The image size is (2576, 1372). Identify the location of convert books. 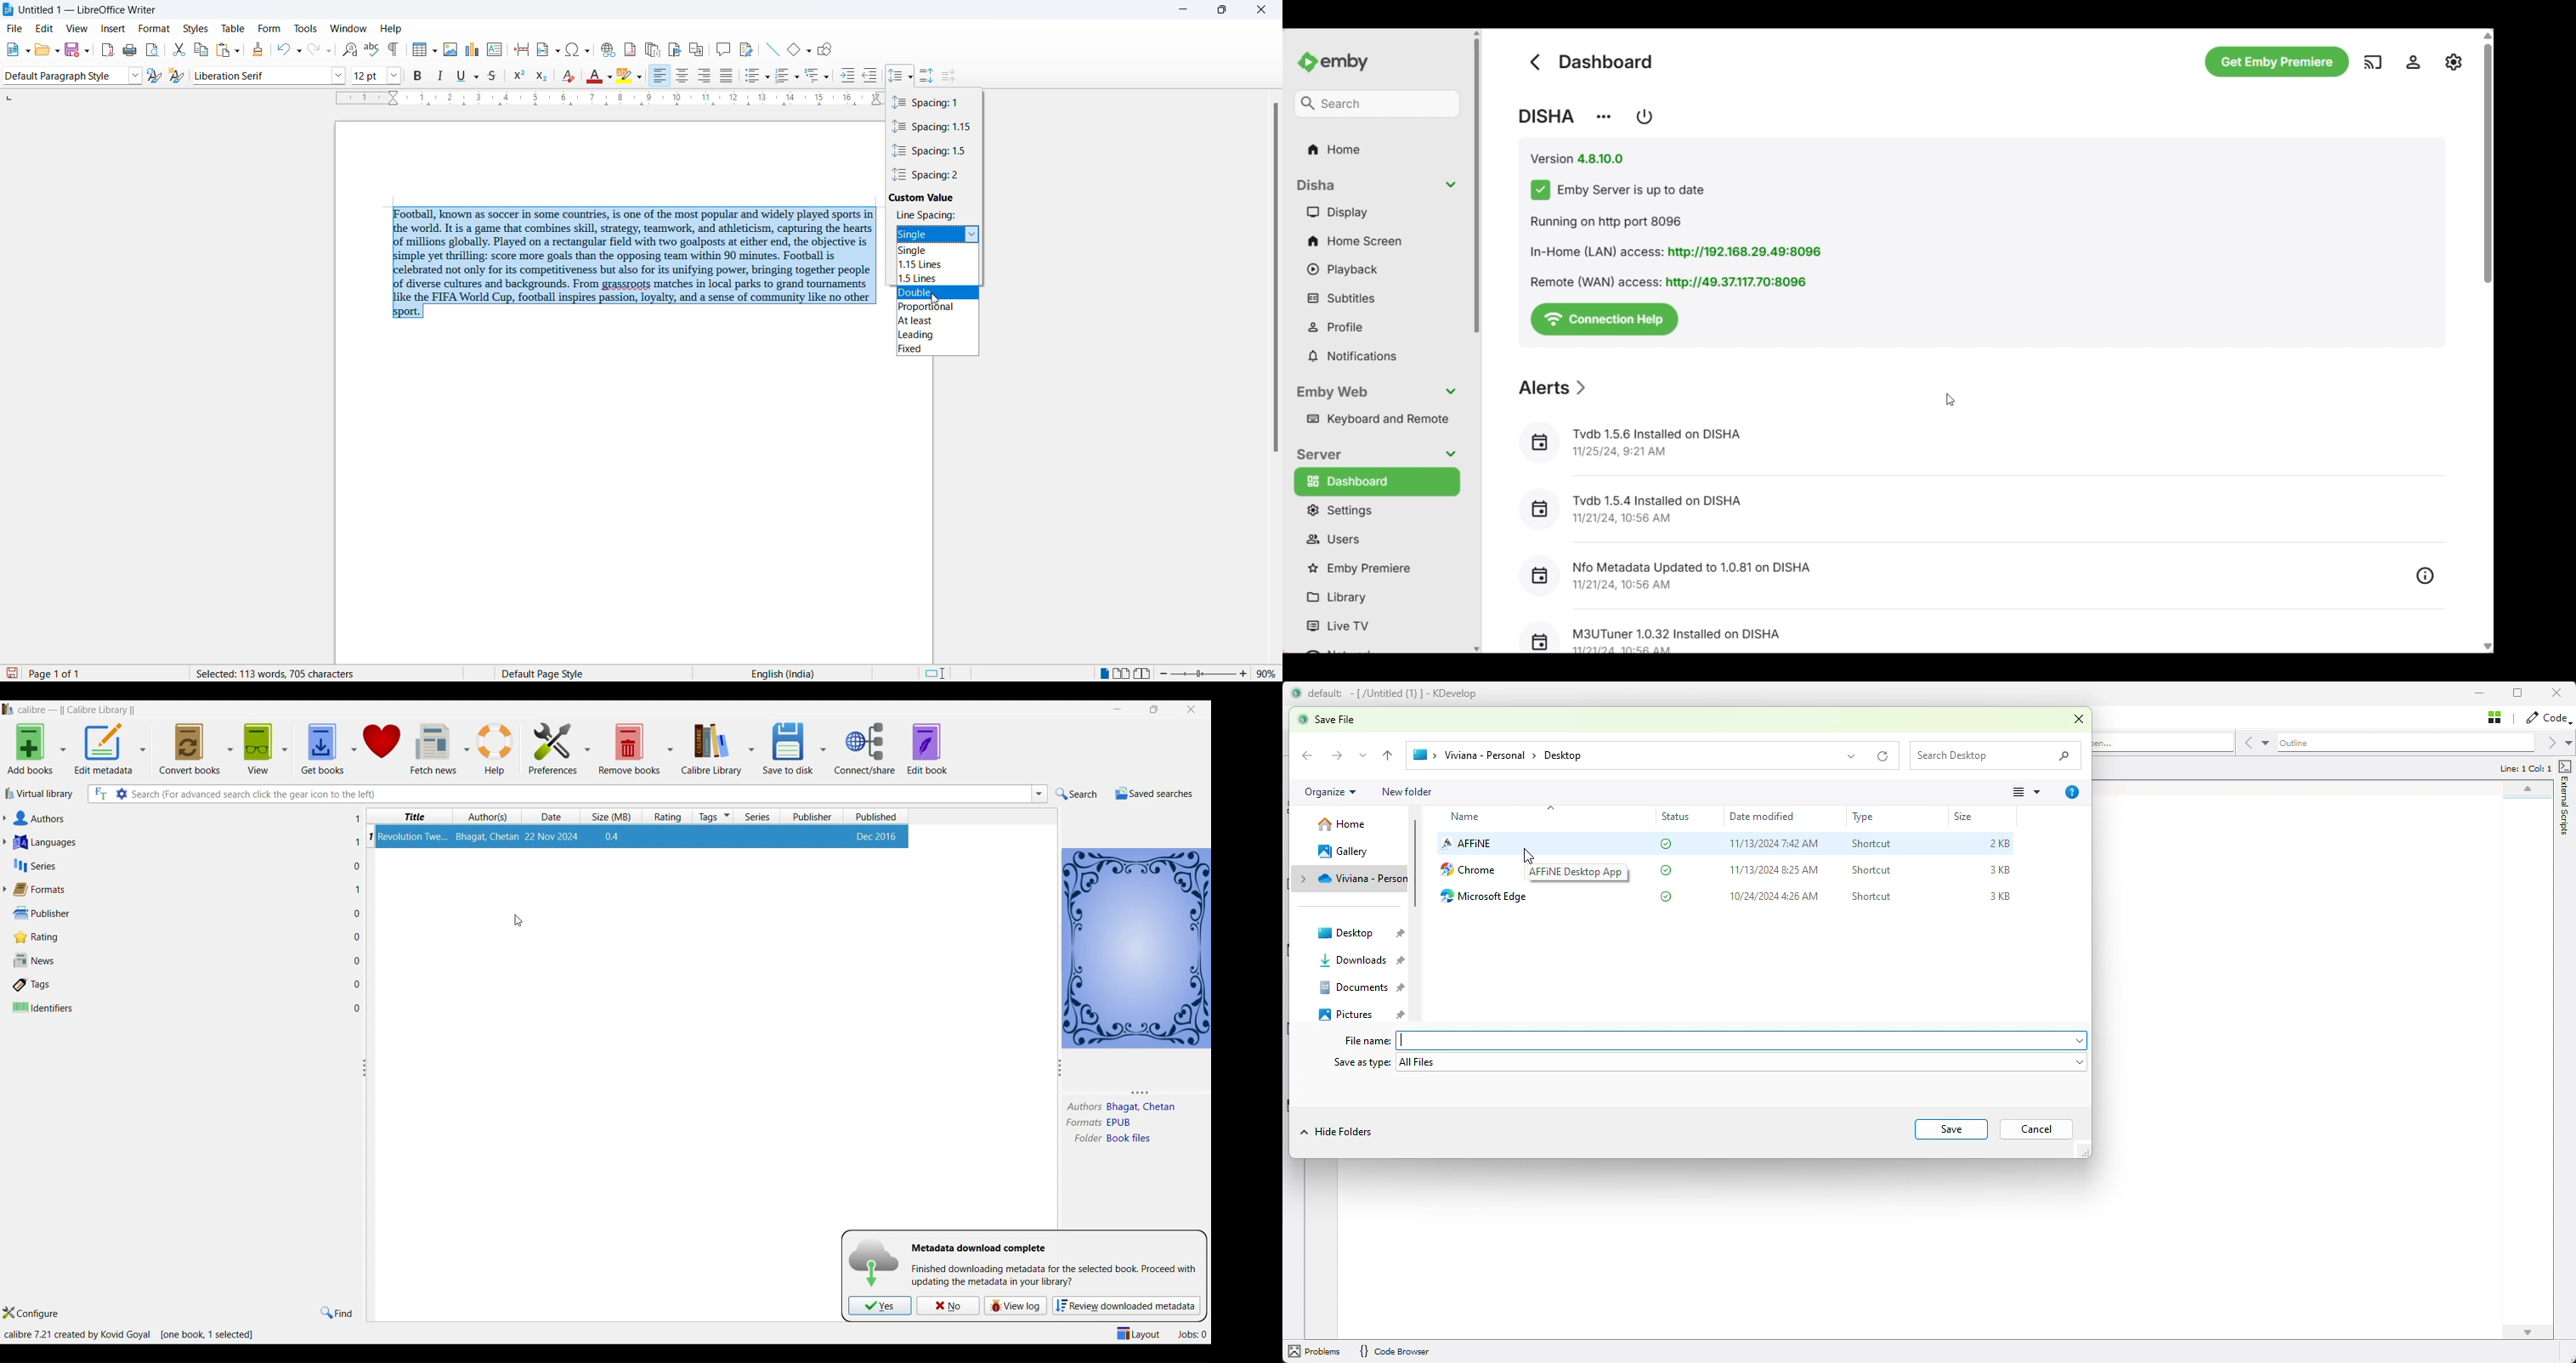
(189, 746).